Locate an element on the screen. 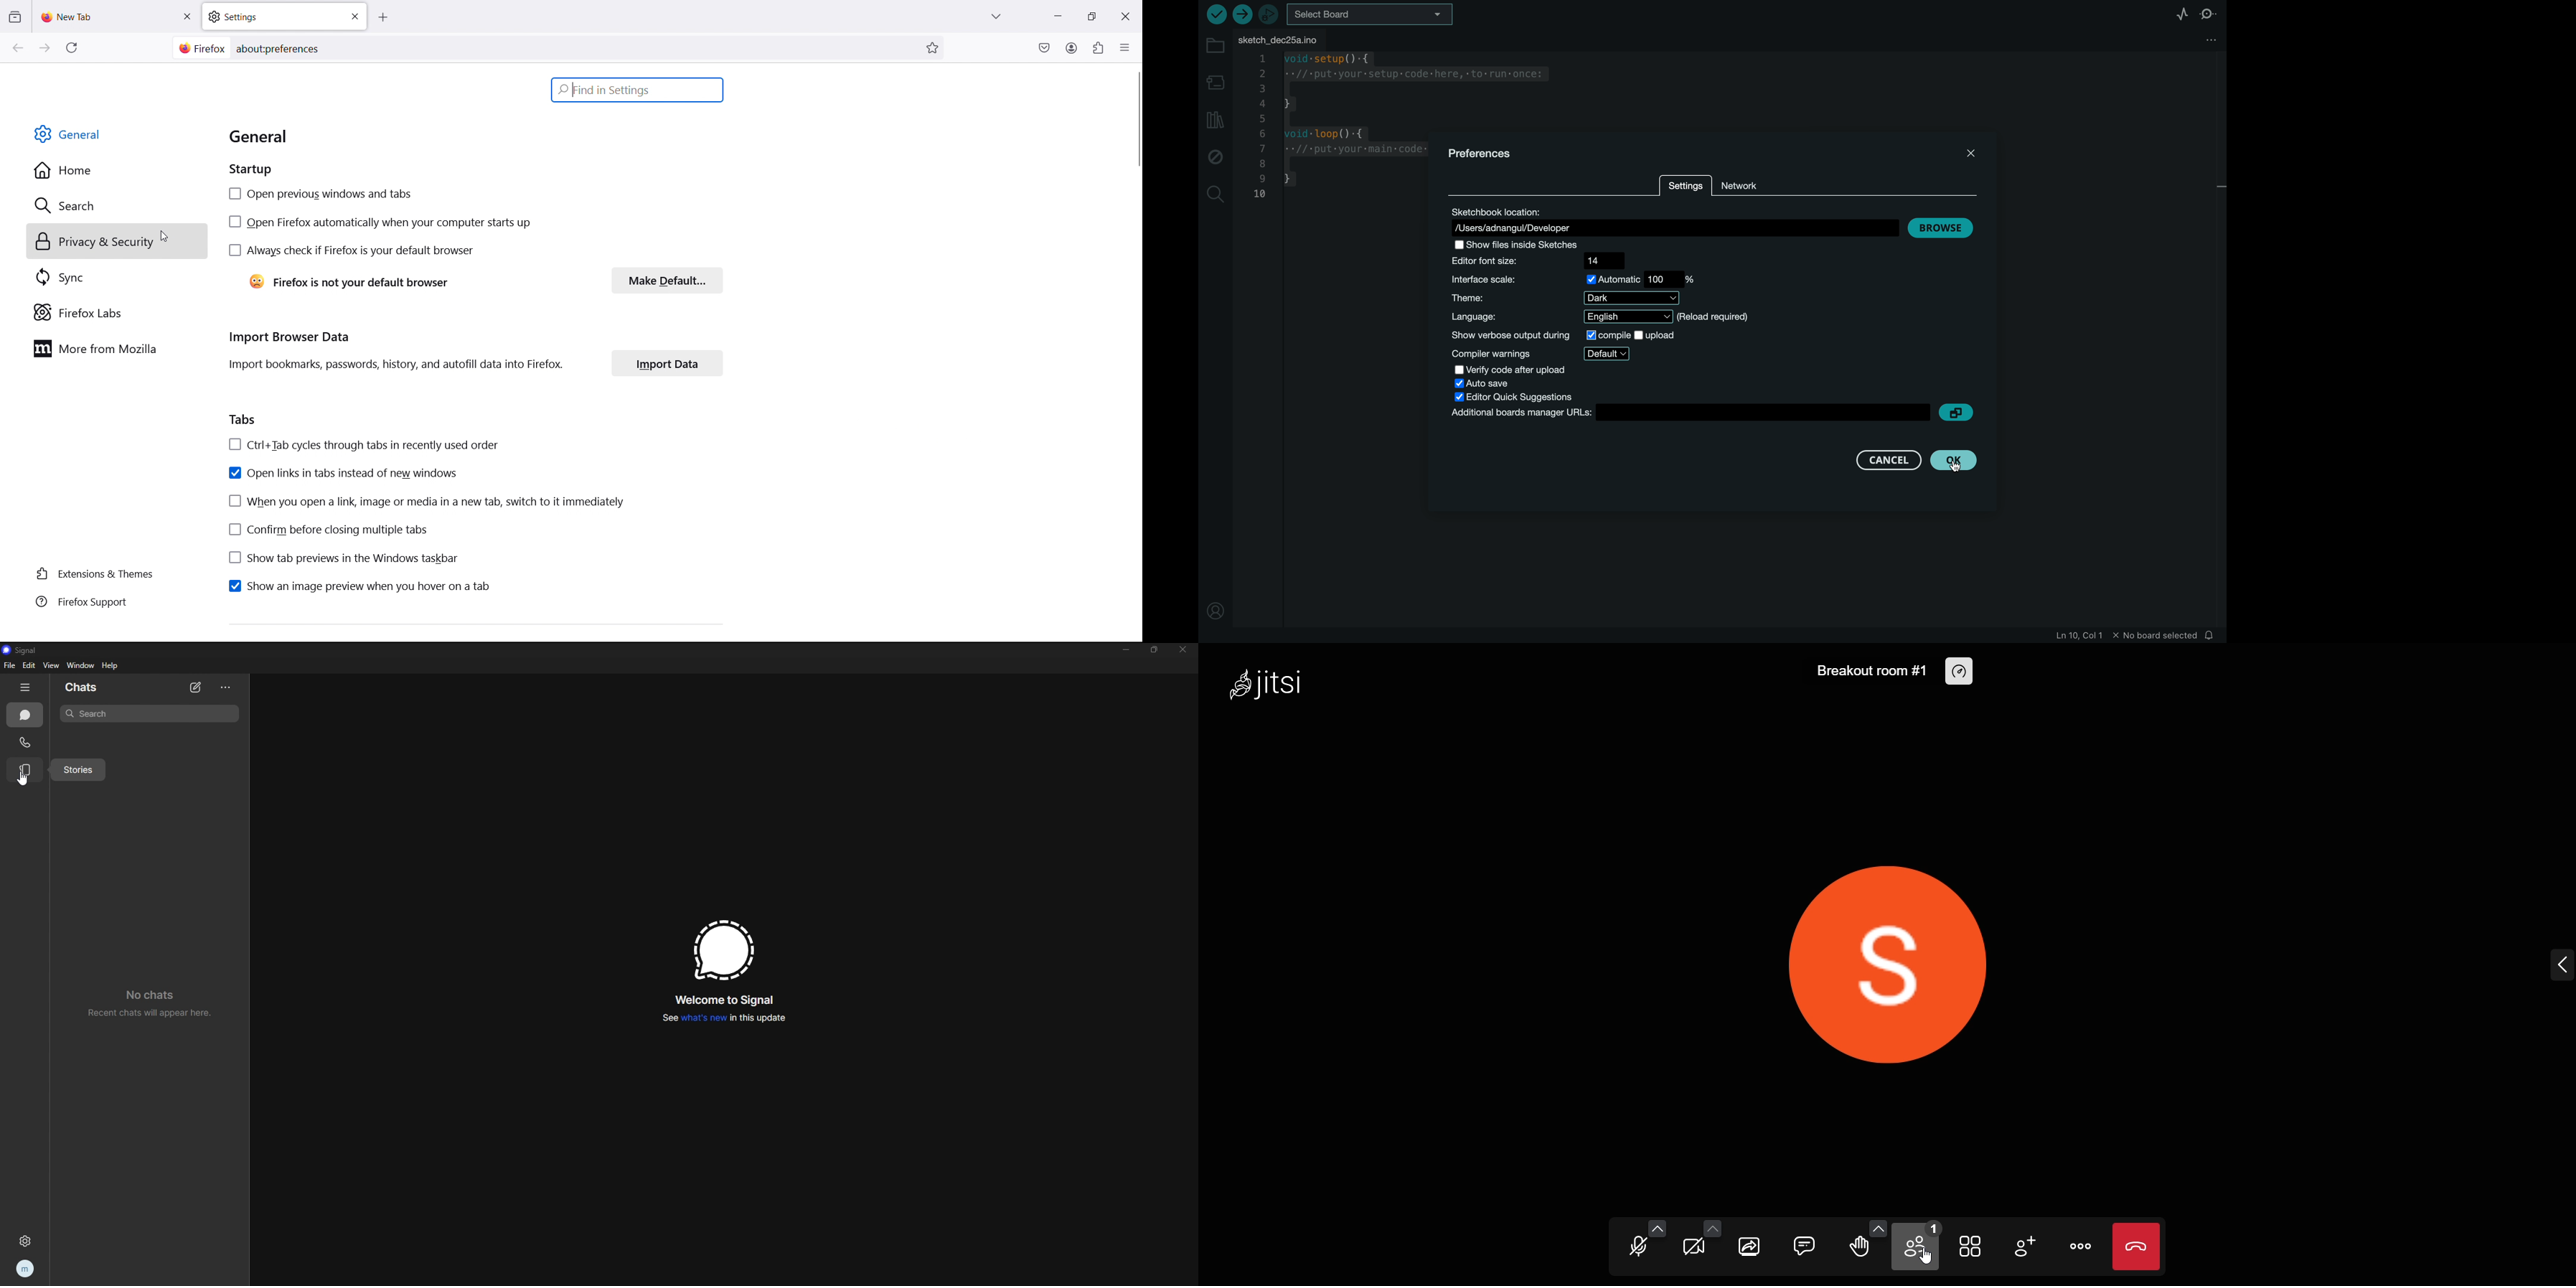 Image resolution: width=2576 pixels, height=1288 pixels. cancel is located at coordinates (1886, 459).